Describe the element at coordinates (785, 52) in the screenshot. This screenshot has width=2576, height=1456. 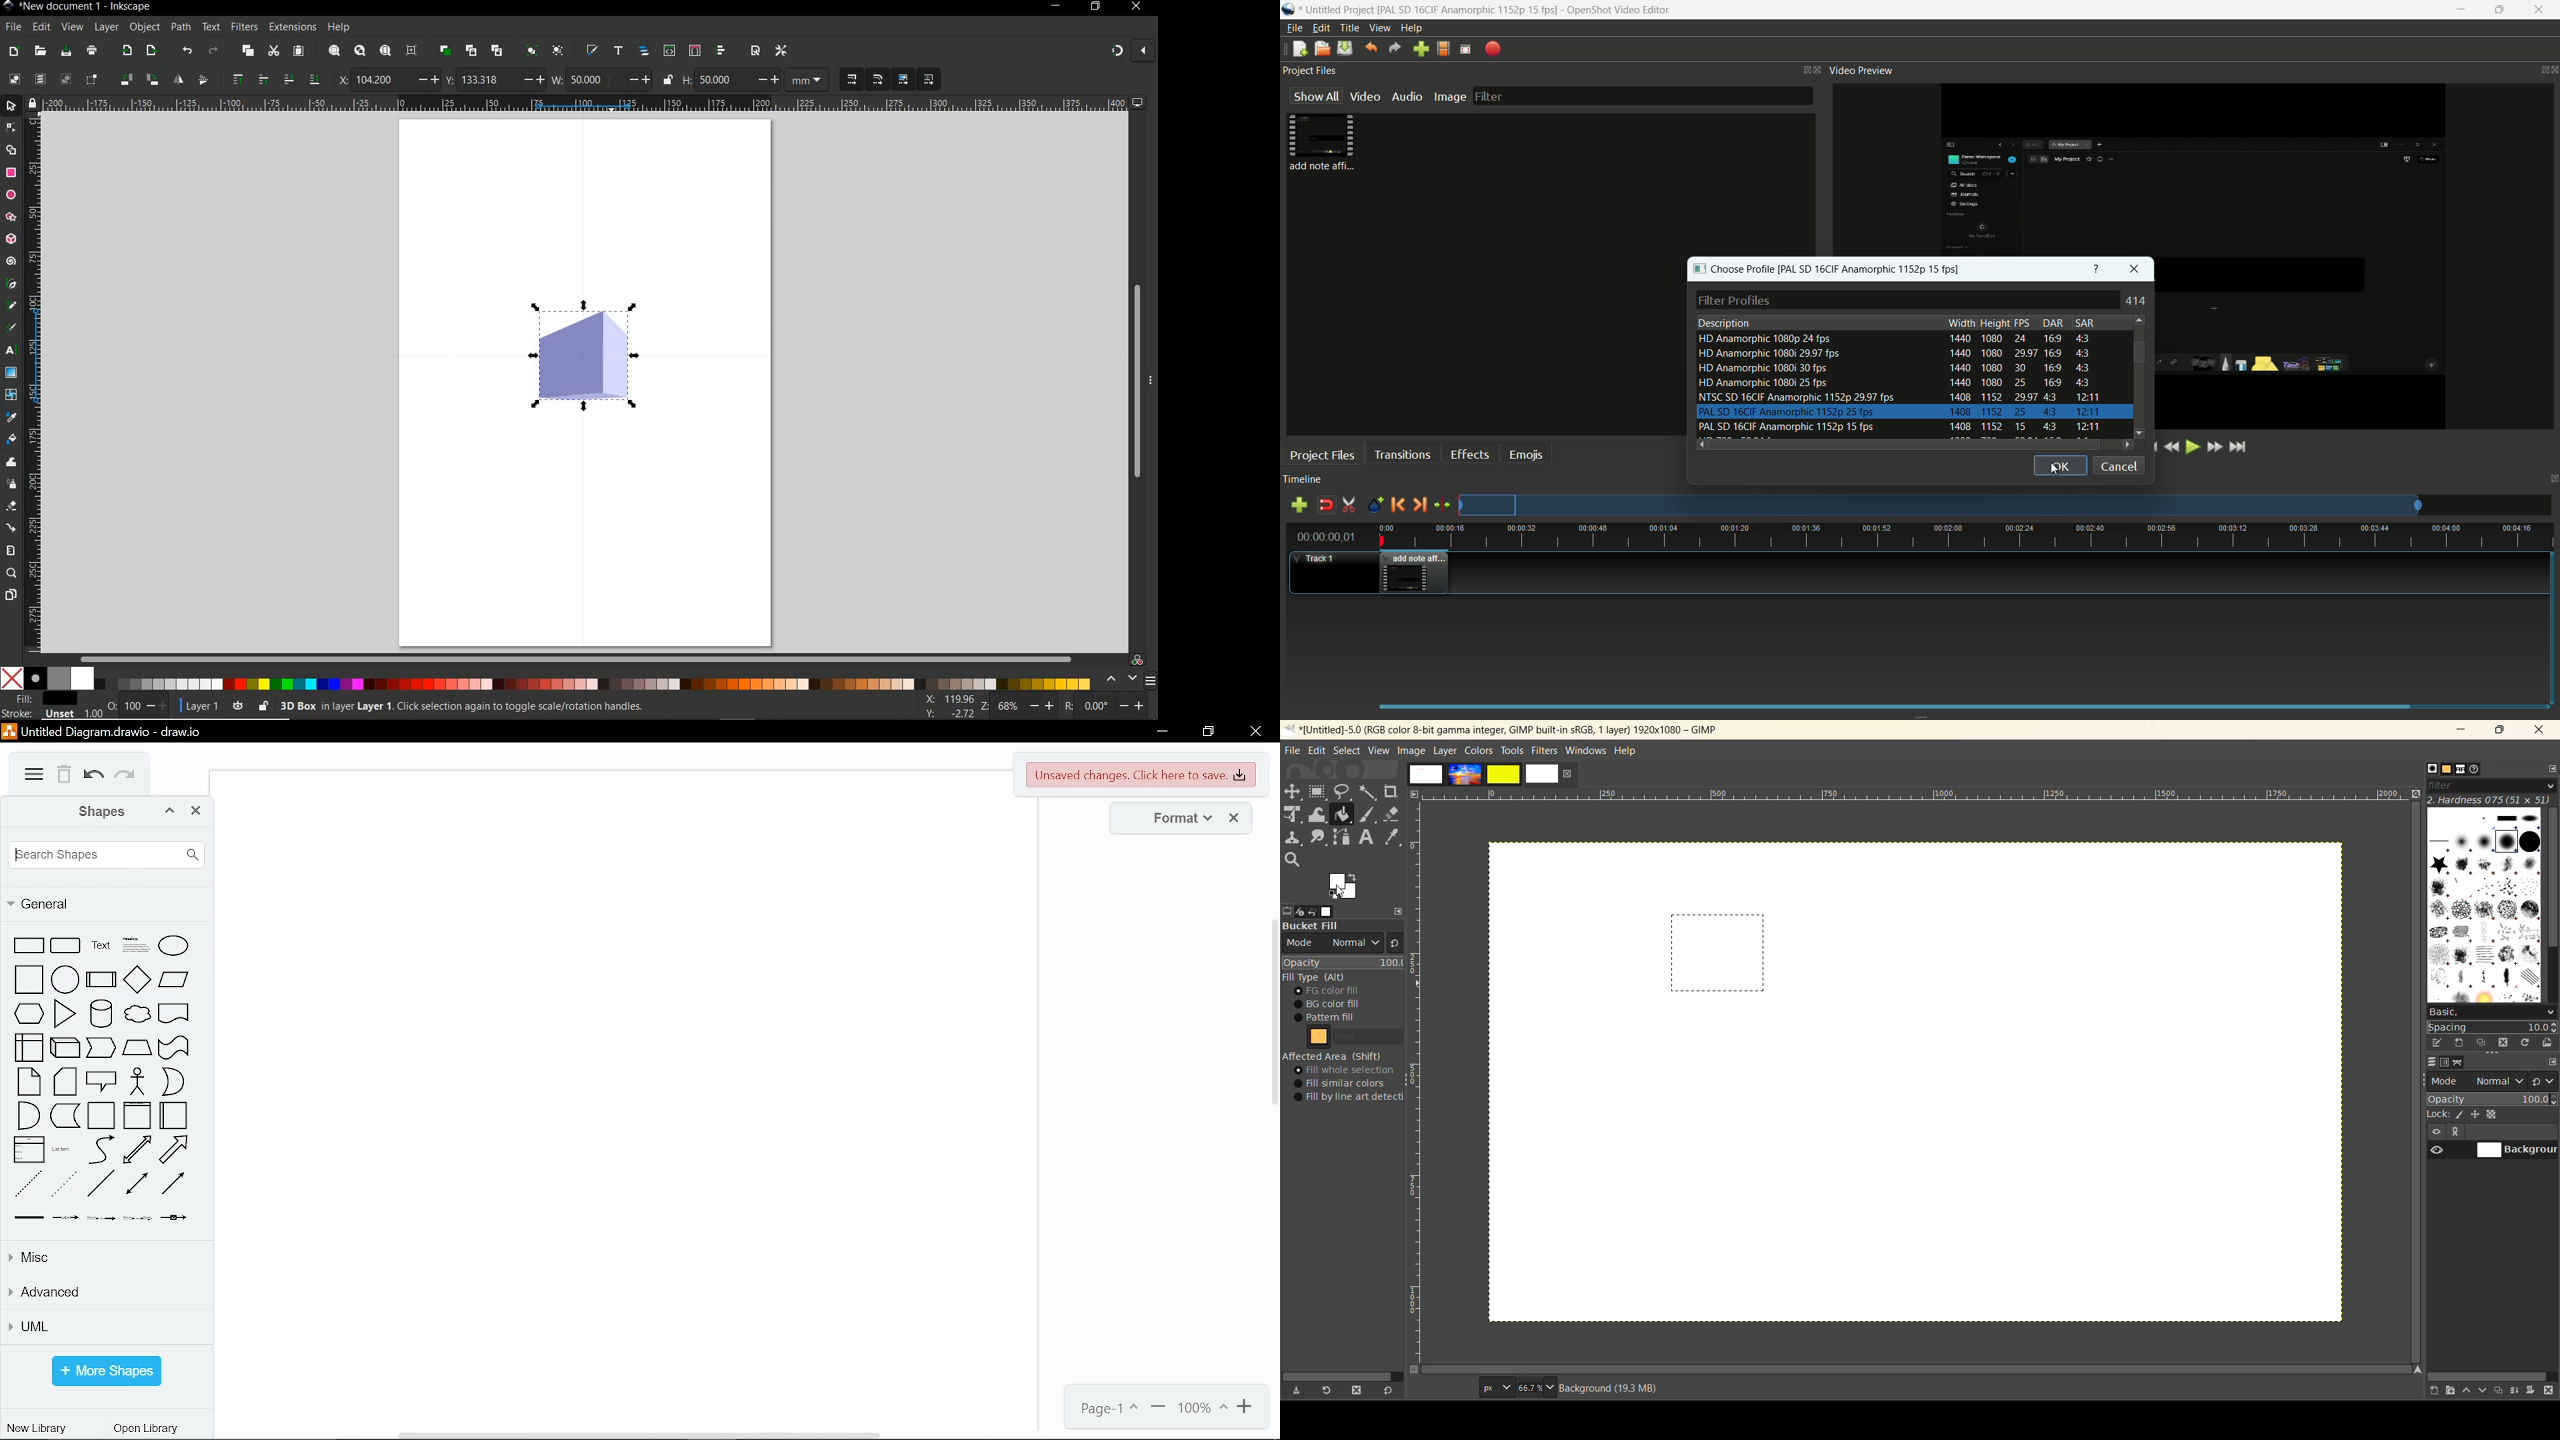
I see `open preferences` at that location.